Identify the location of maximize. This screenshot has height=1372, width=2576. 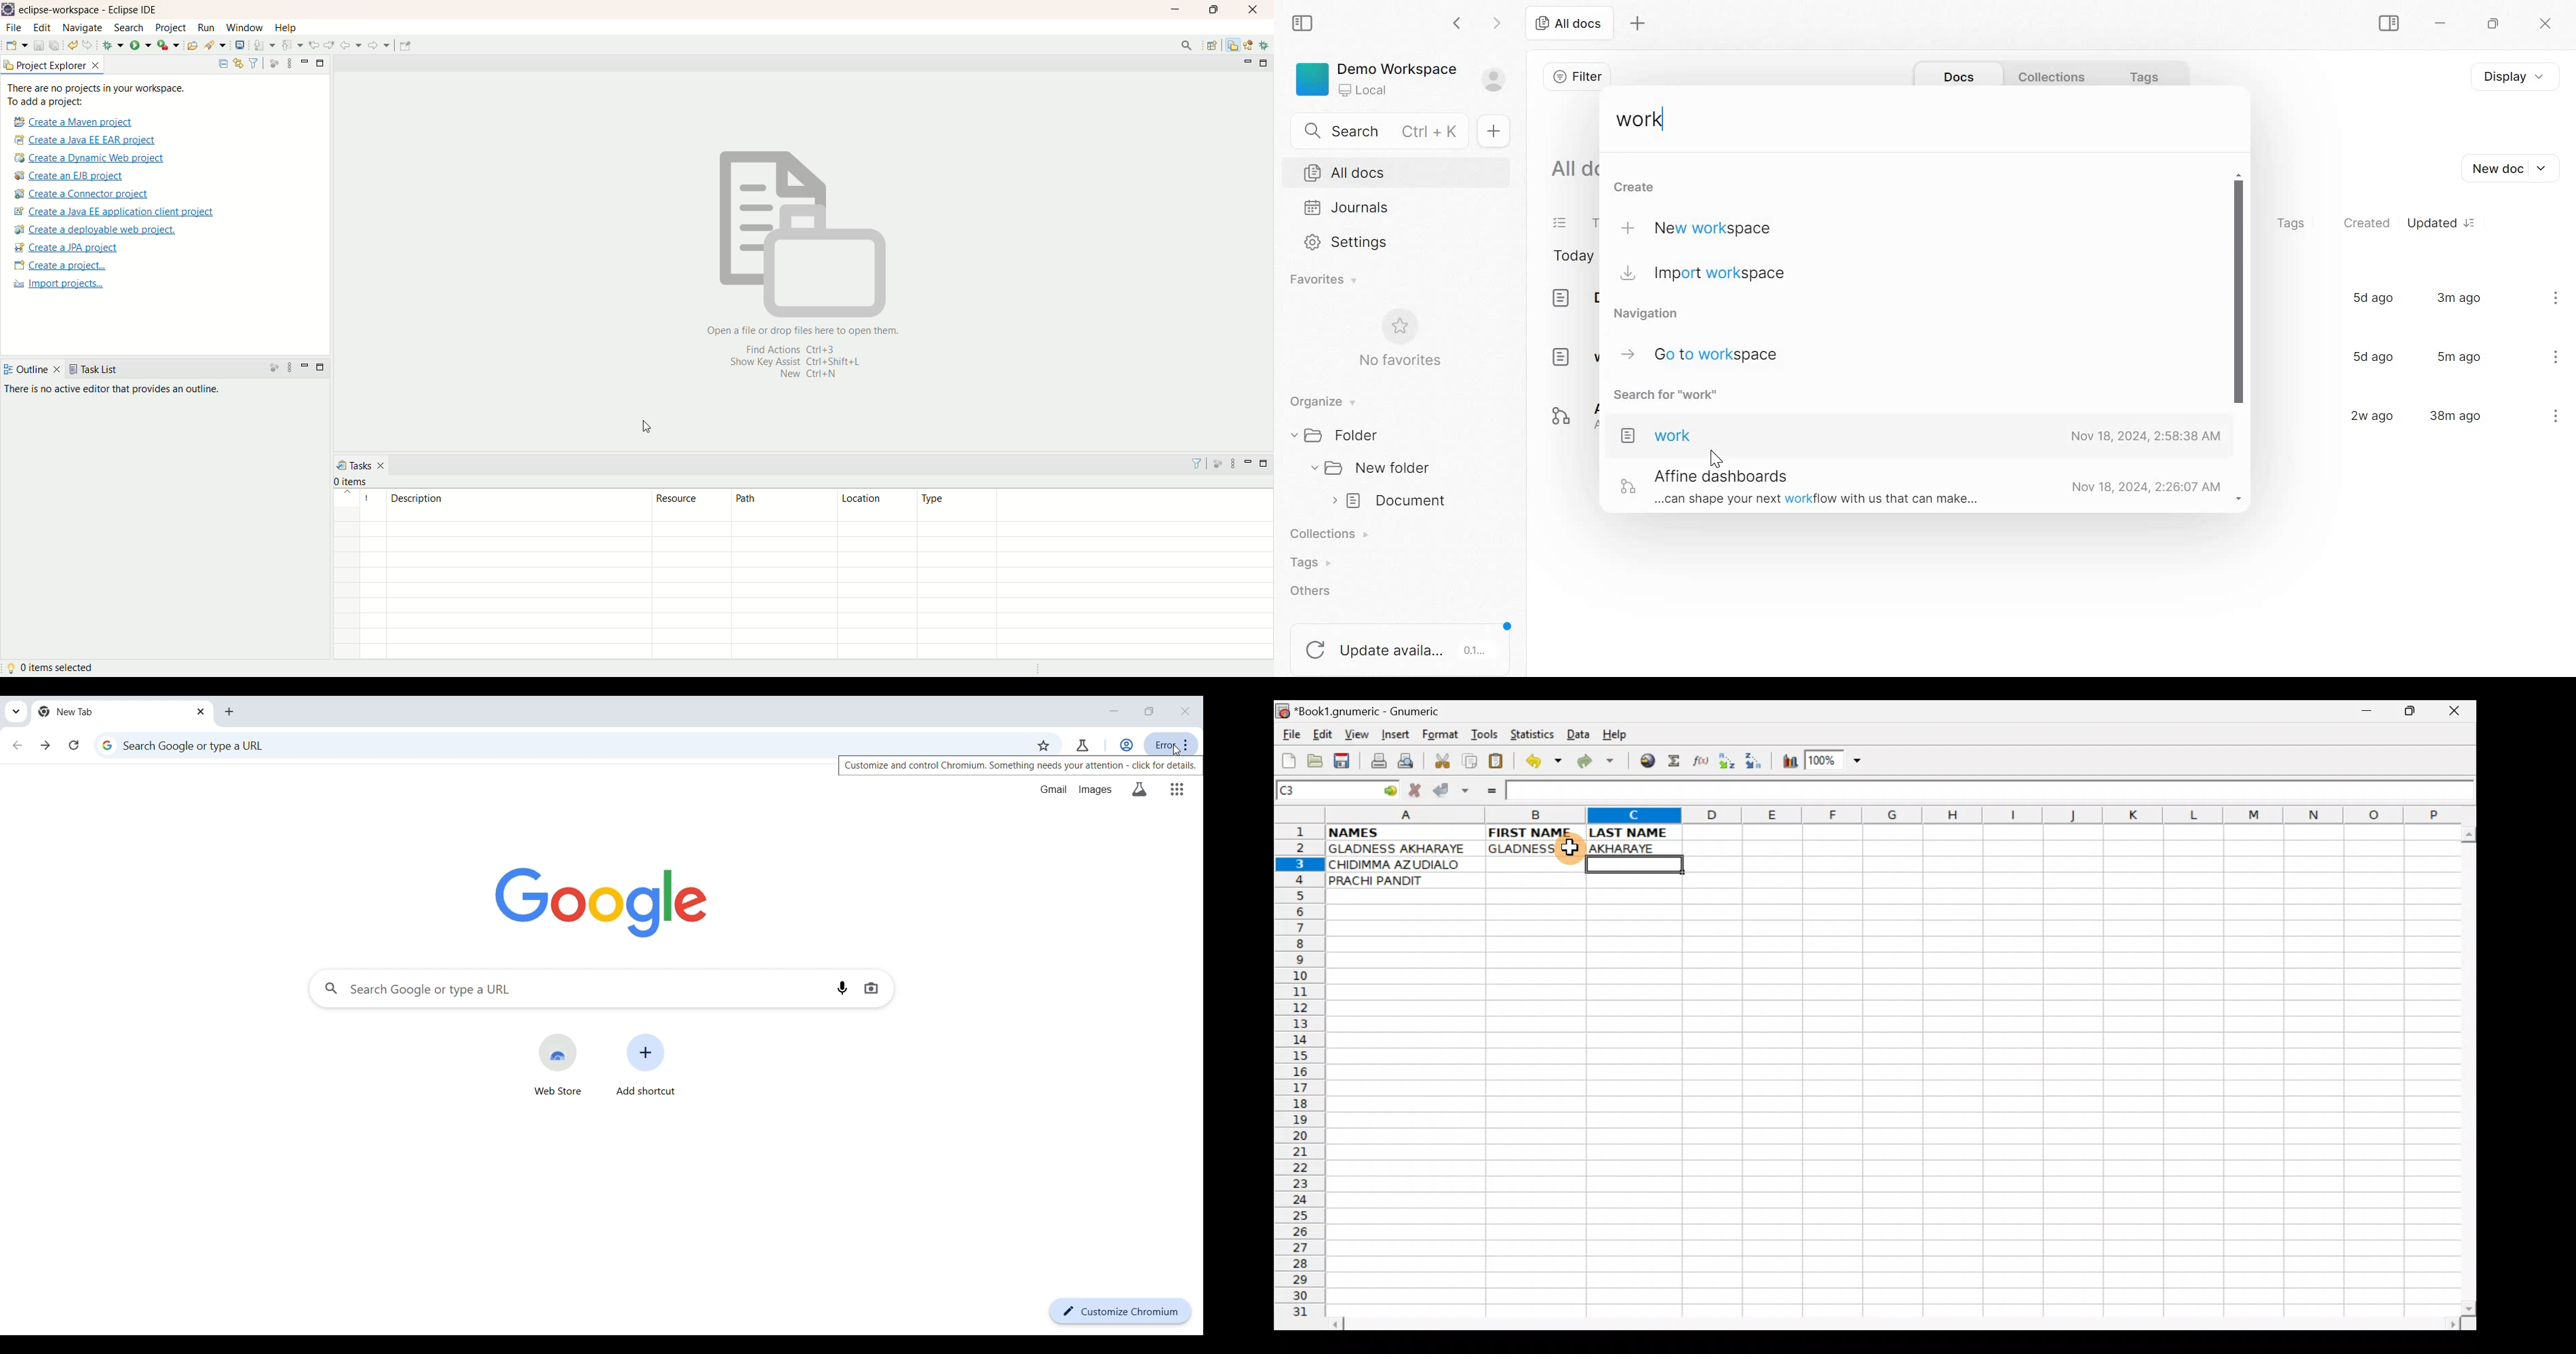
(319, 370).